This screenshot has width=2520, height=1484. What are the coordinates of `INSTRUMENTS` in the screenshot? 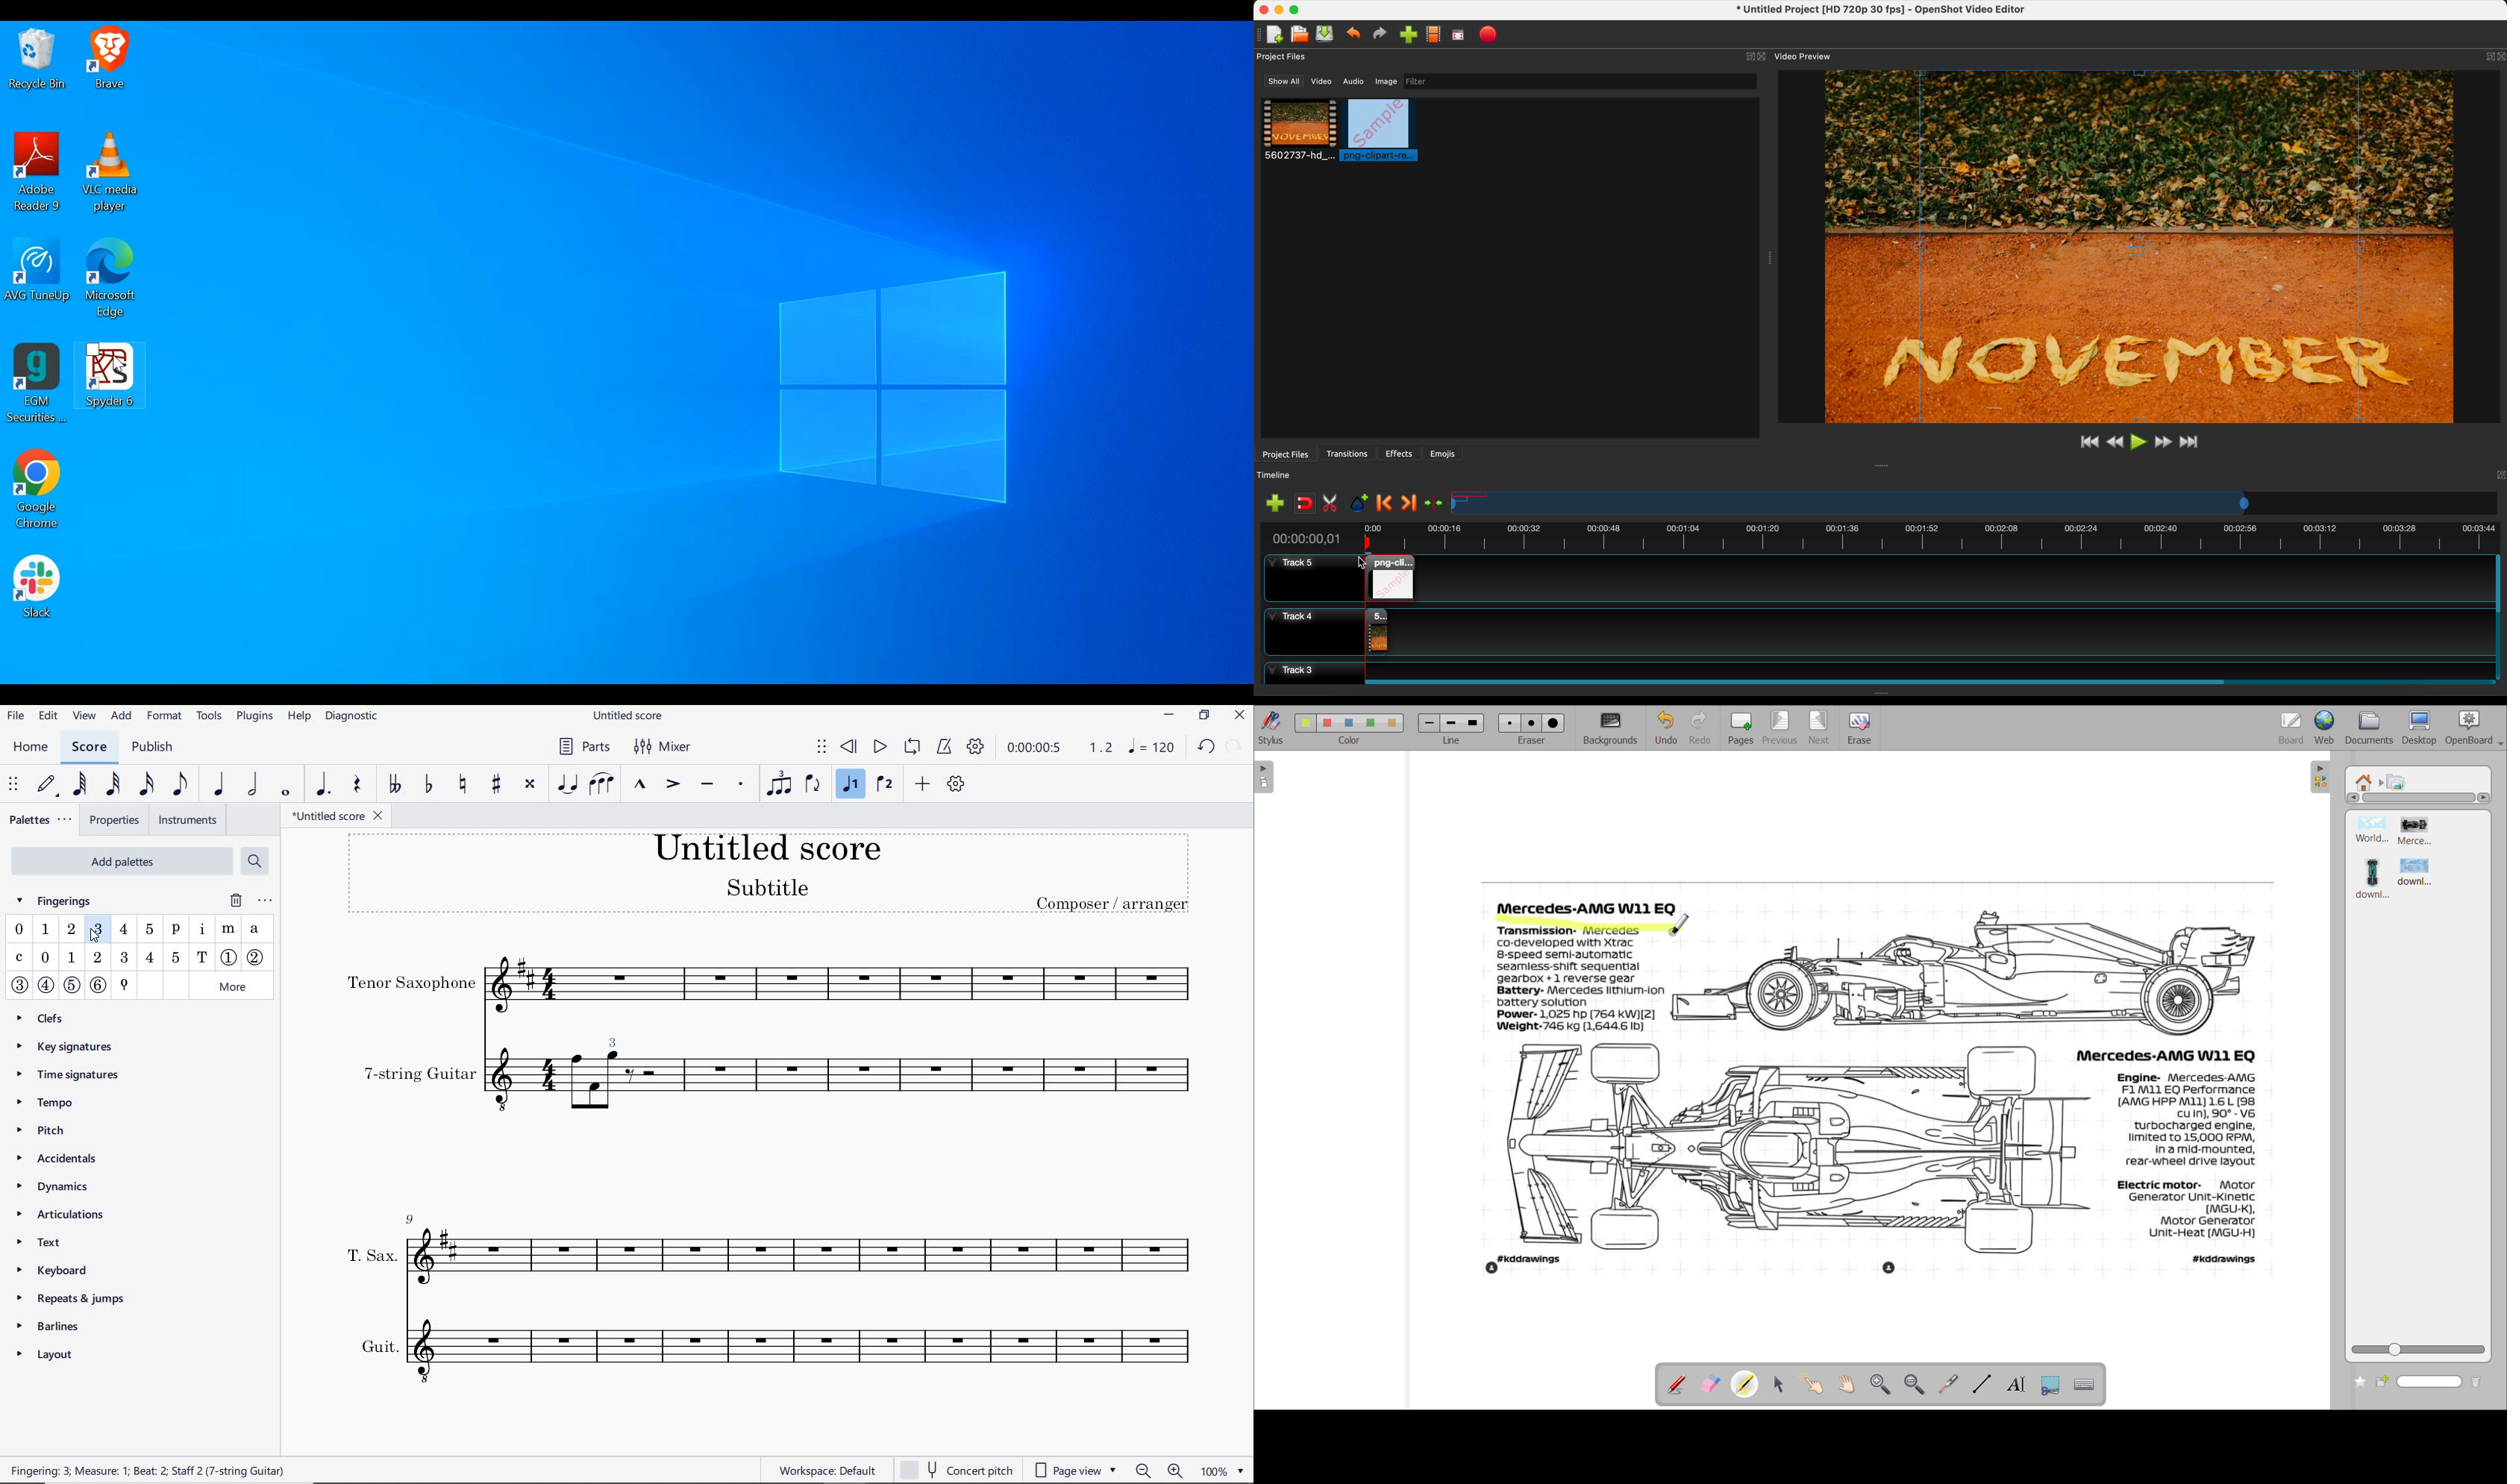 It's located at (187, 819).